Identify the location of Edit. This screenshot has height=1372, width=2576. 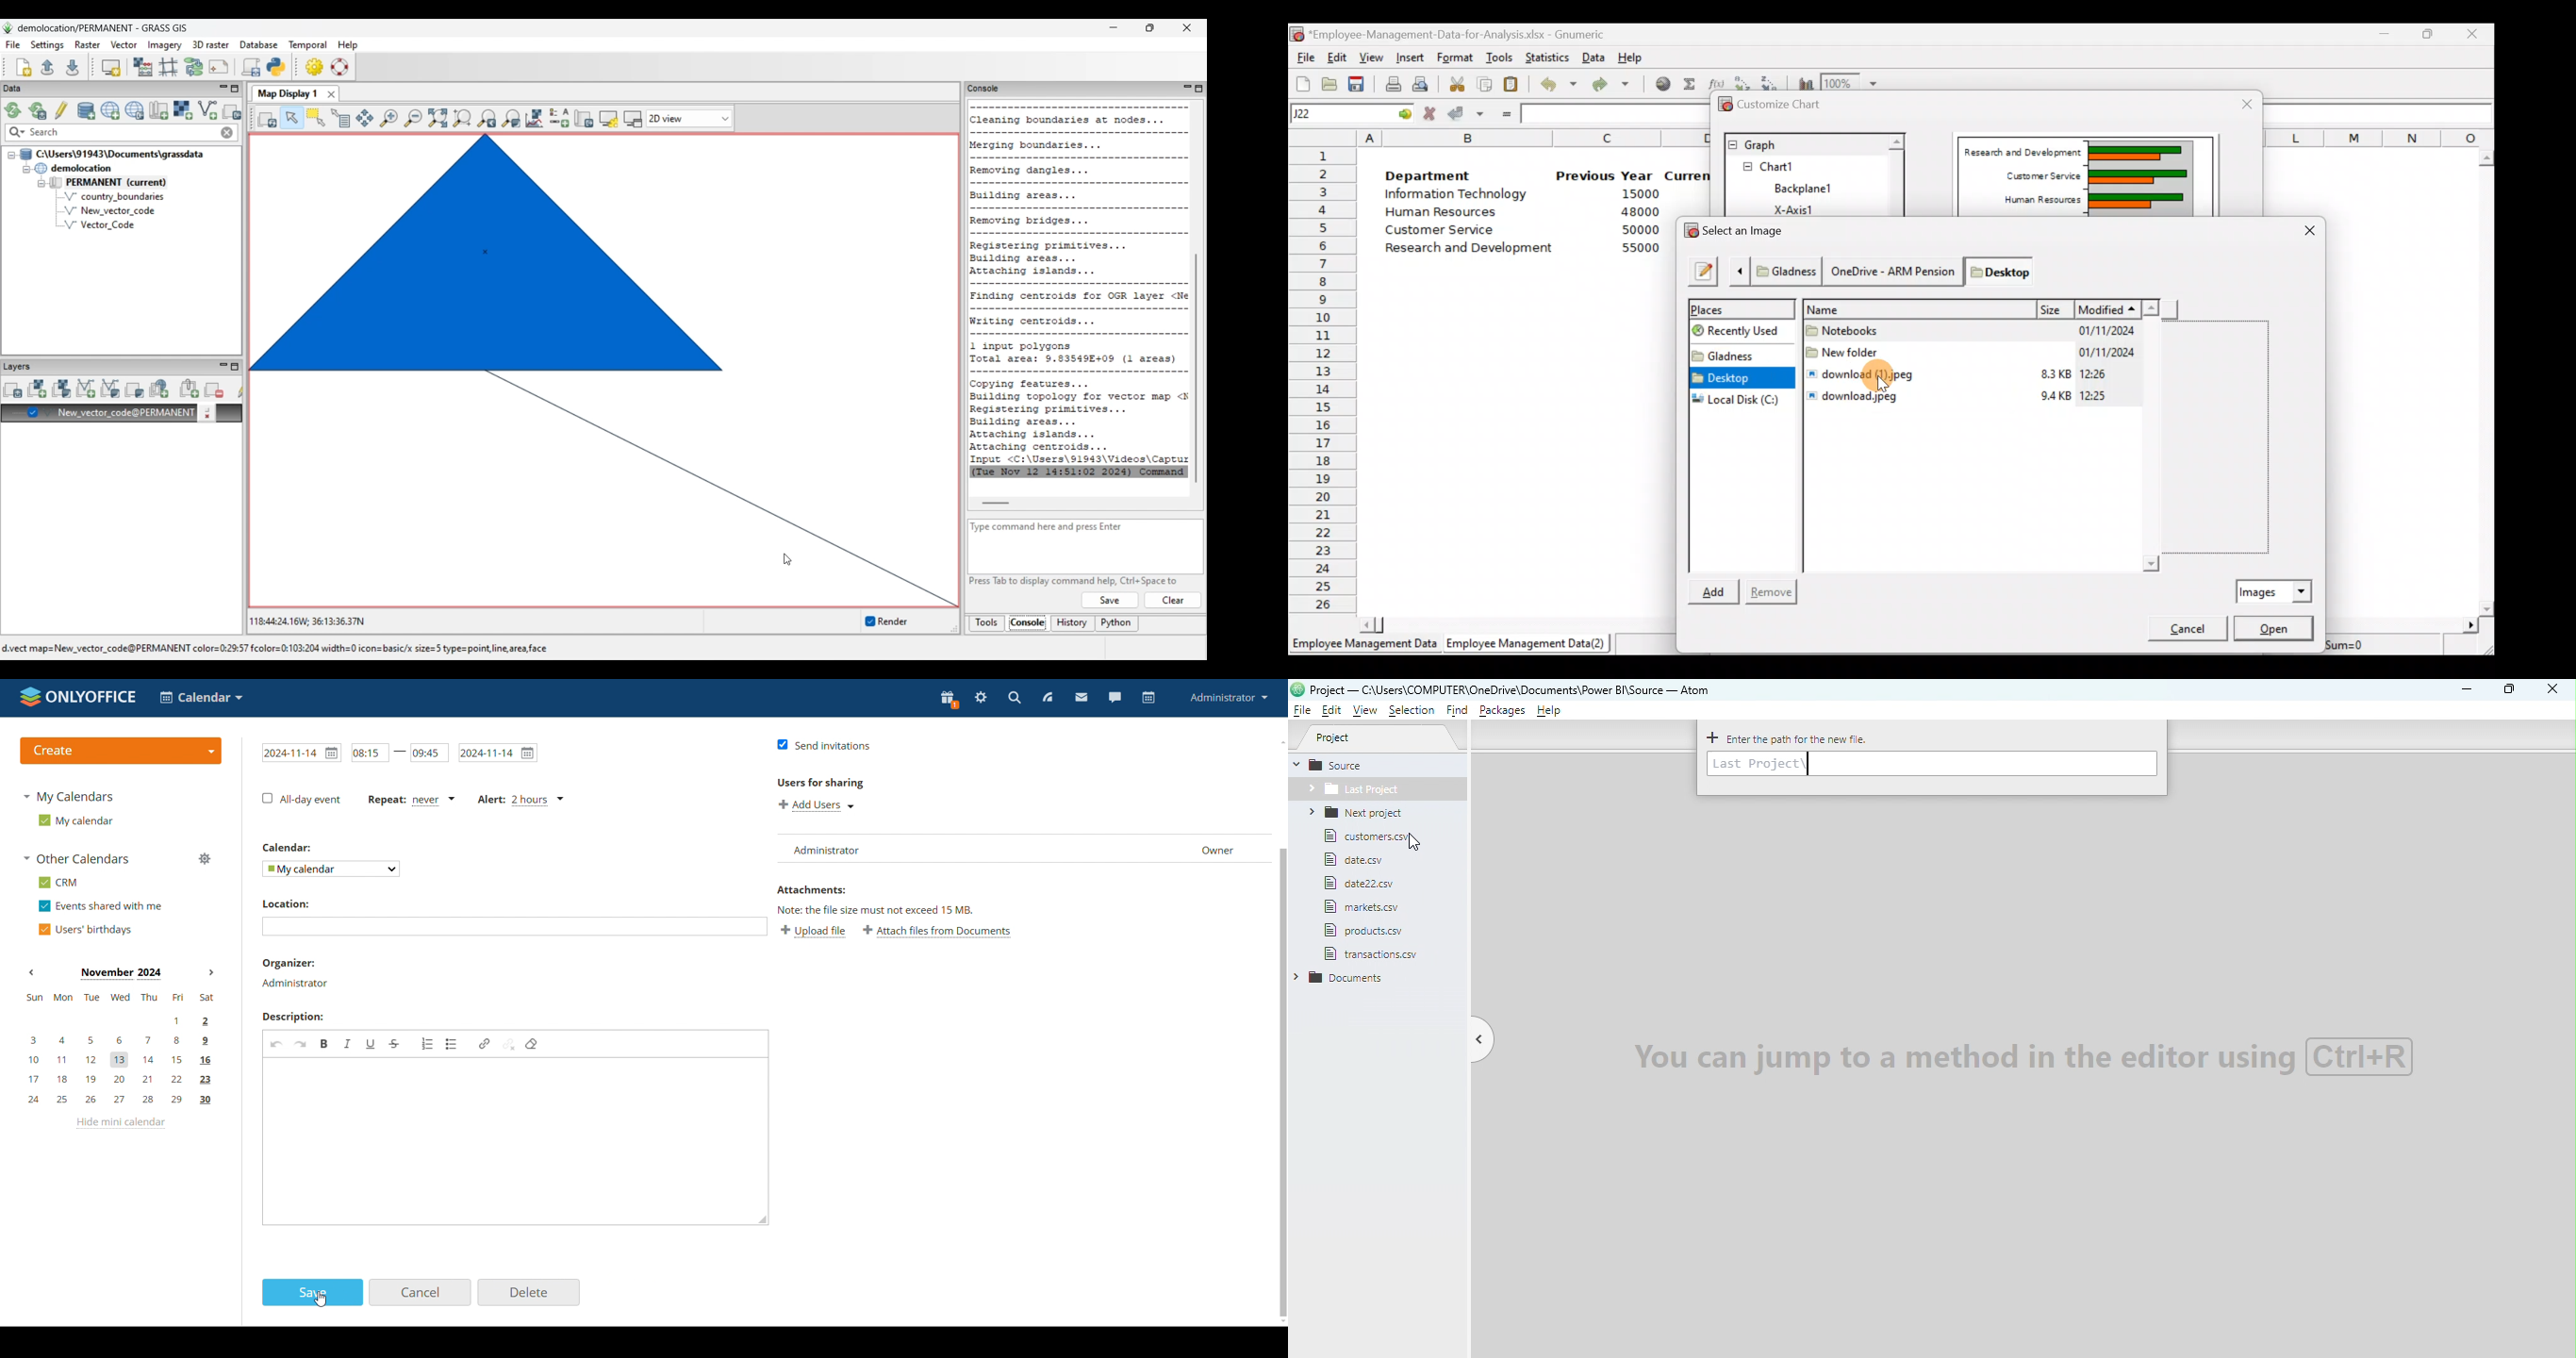
(1332, 711).